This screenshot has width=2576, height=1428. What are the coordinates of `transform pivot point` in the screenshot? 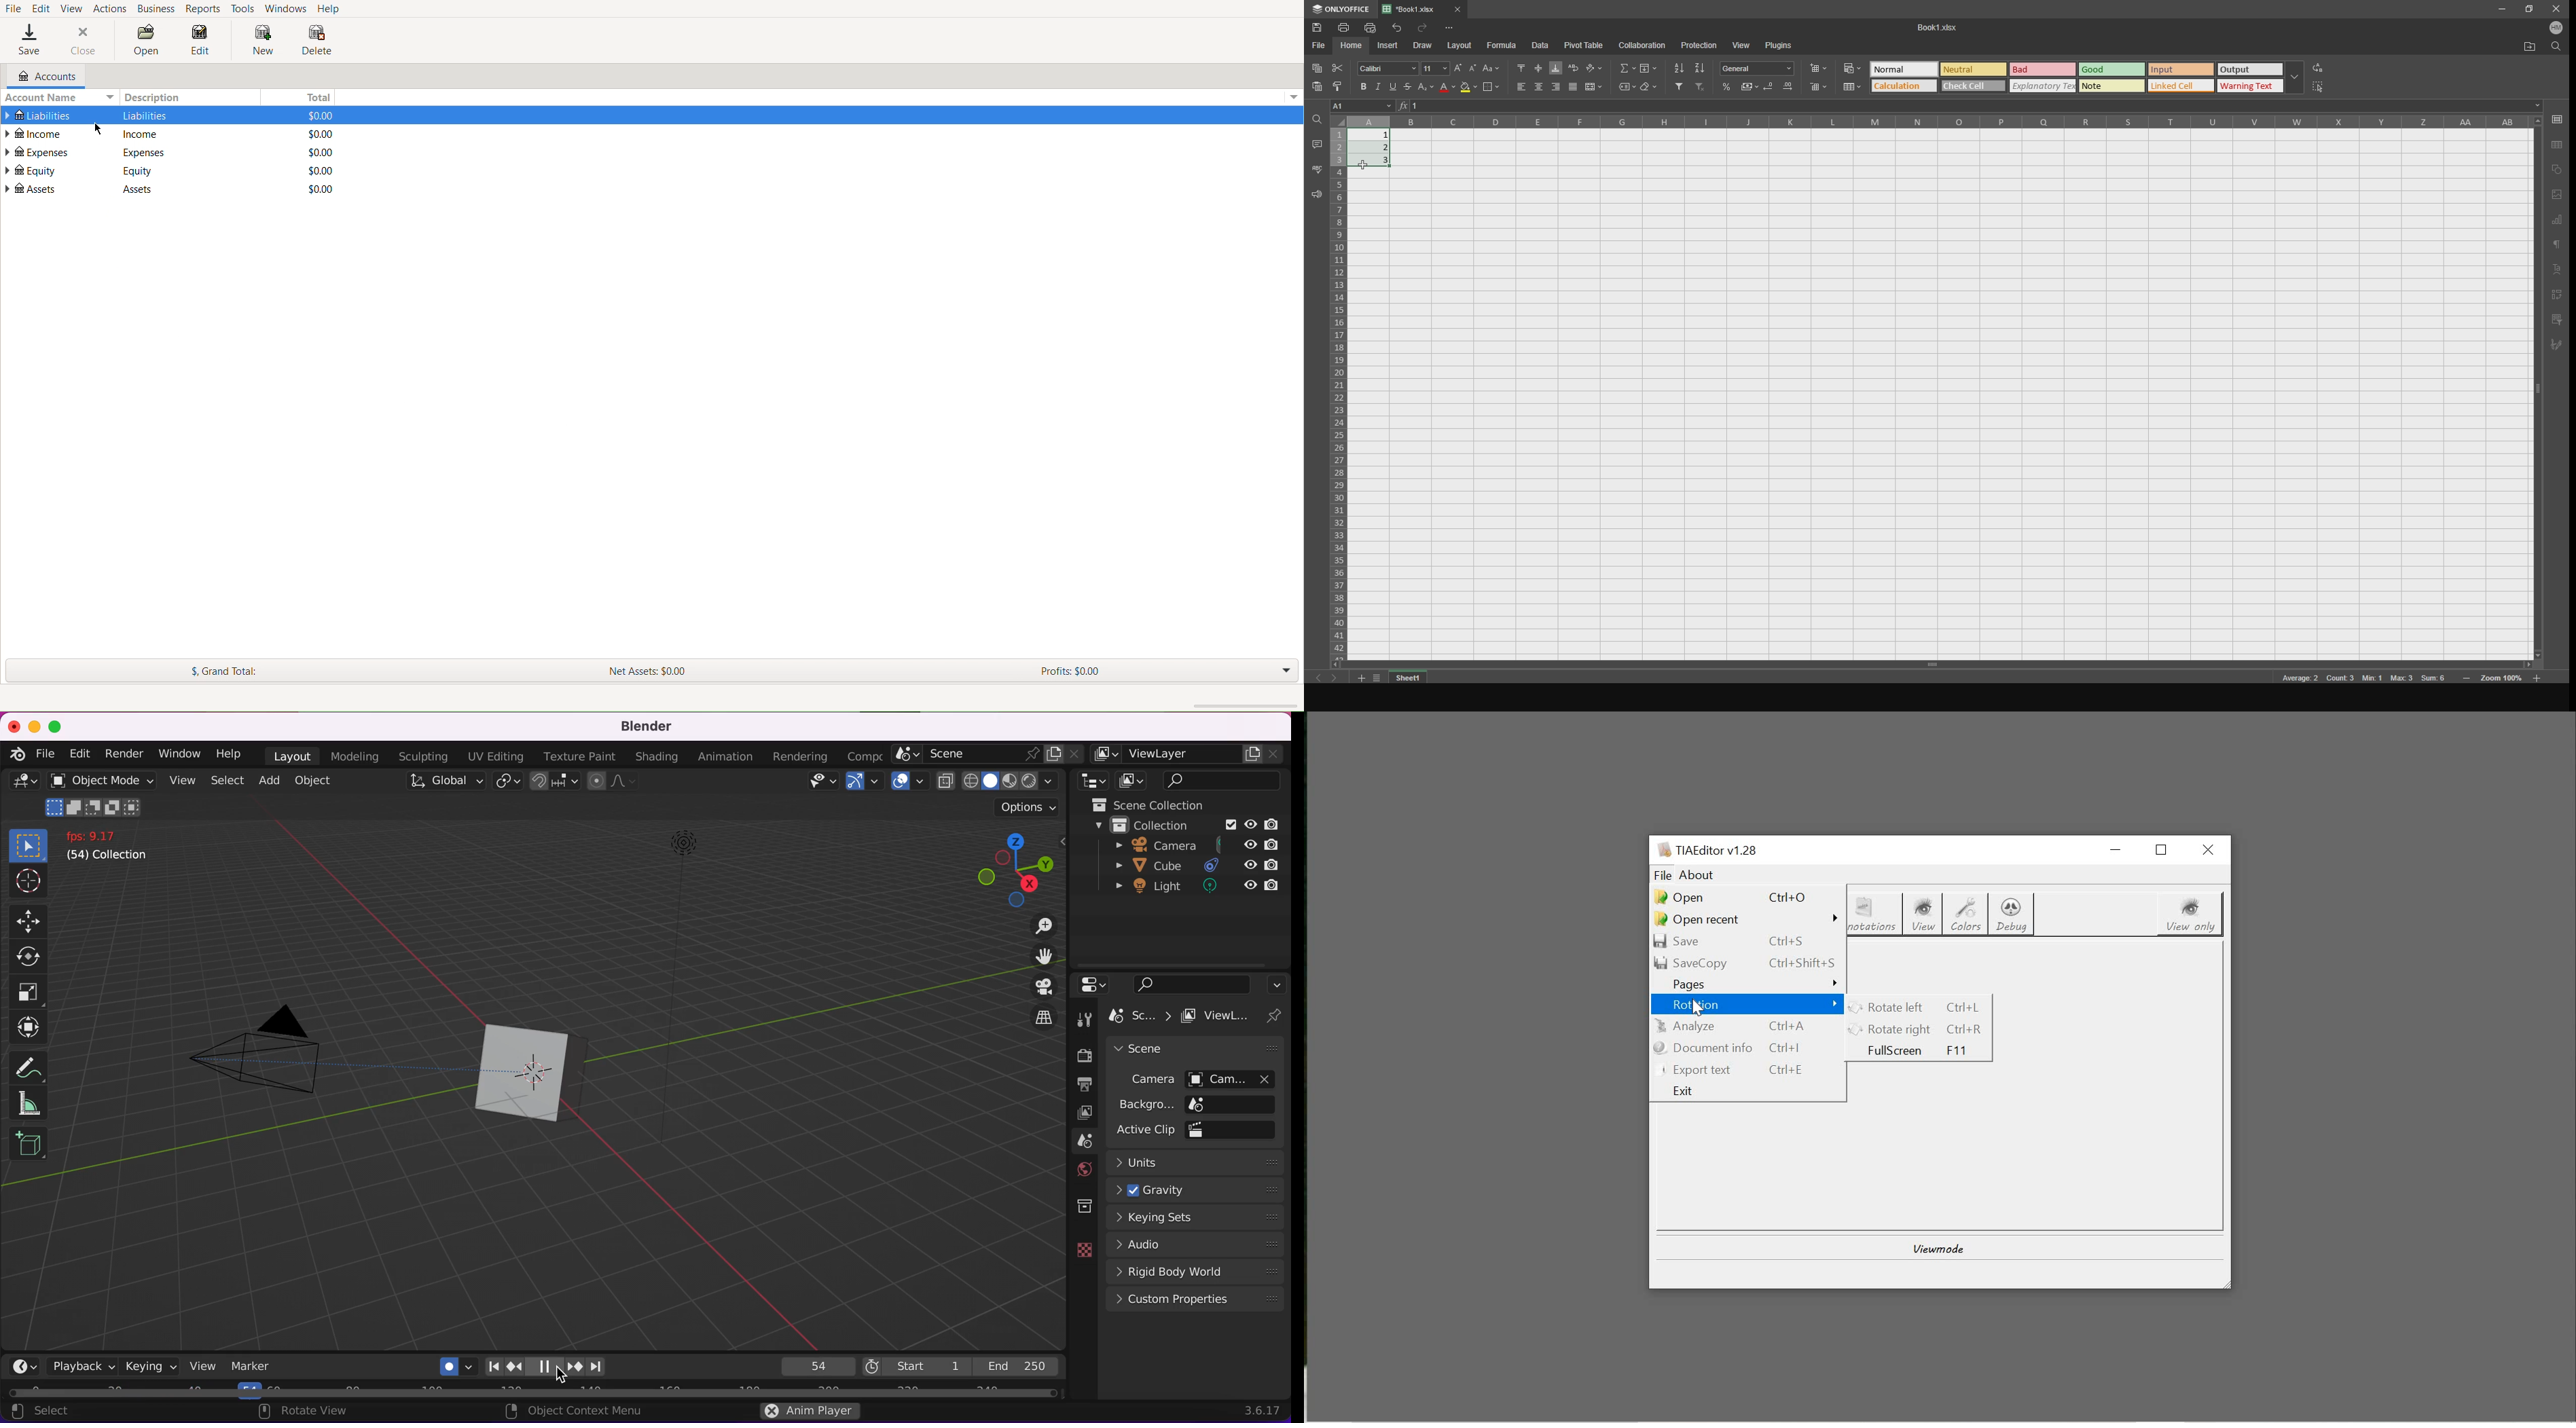 It's located at (506, 782).